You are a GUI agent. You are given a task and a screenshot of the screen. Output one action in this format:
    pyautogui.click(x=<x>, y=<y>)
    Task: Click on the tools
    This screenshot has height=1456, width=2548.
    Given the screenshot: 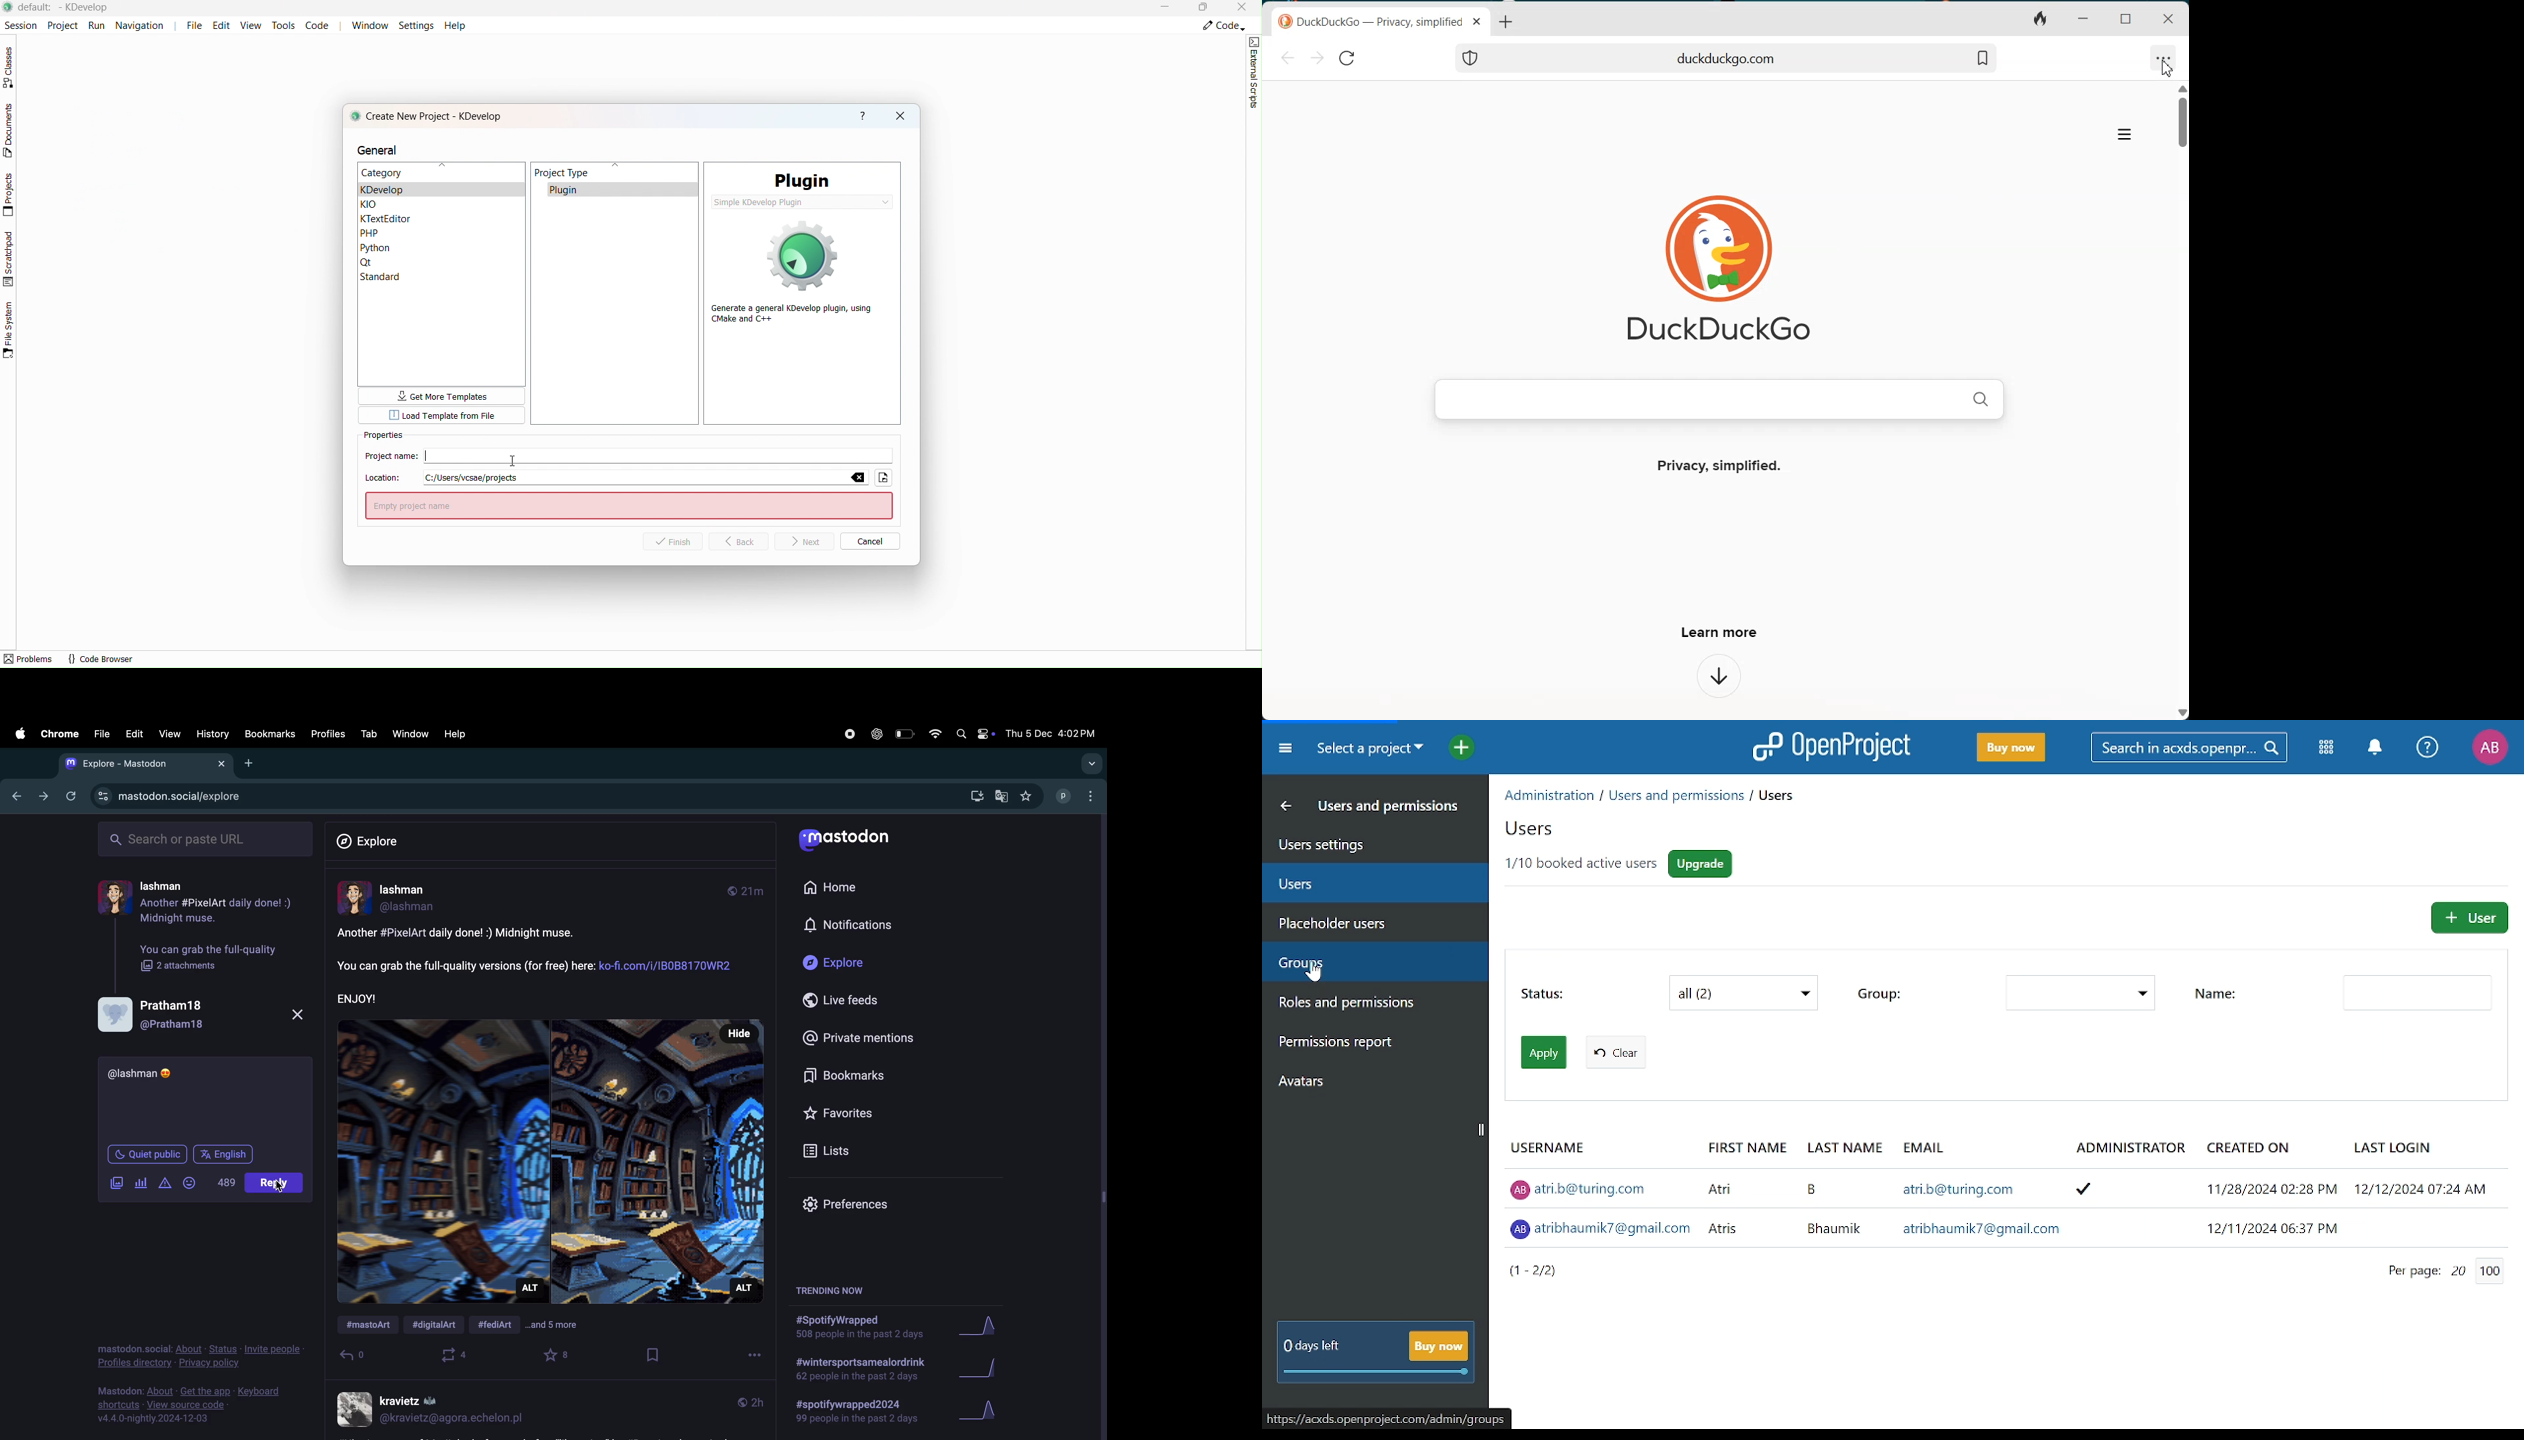 What is the action you would take?
    pyautogui.click(x=283, y=25)
    